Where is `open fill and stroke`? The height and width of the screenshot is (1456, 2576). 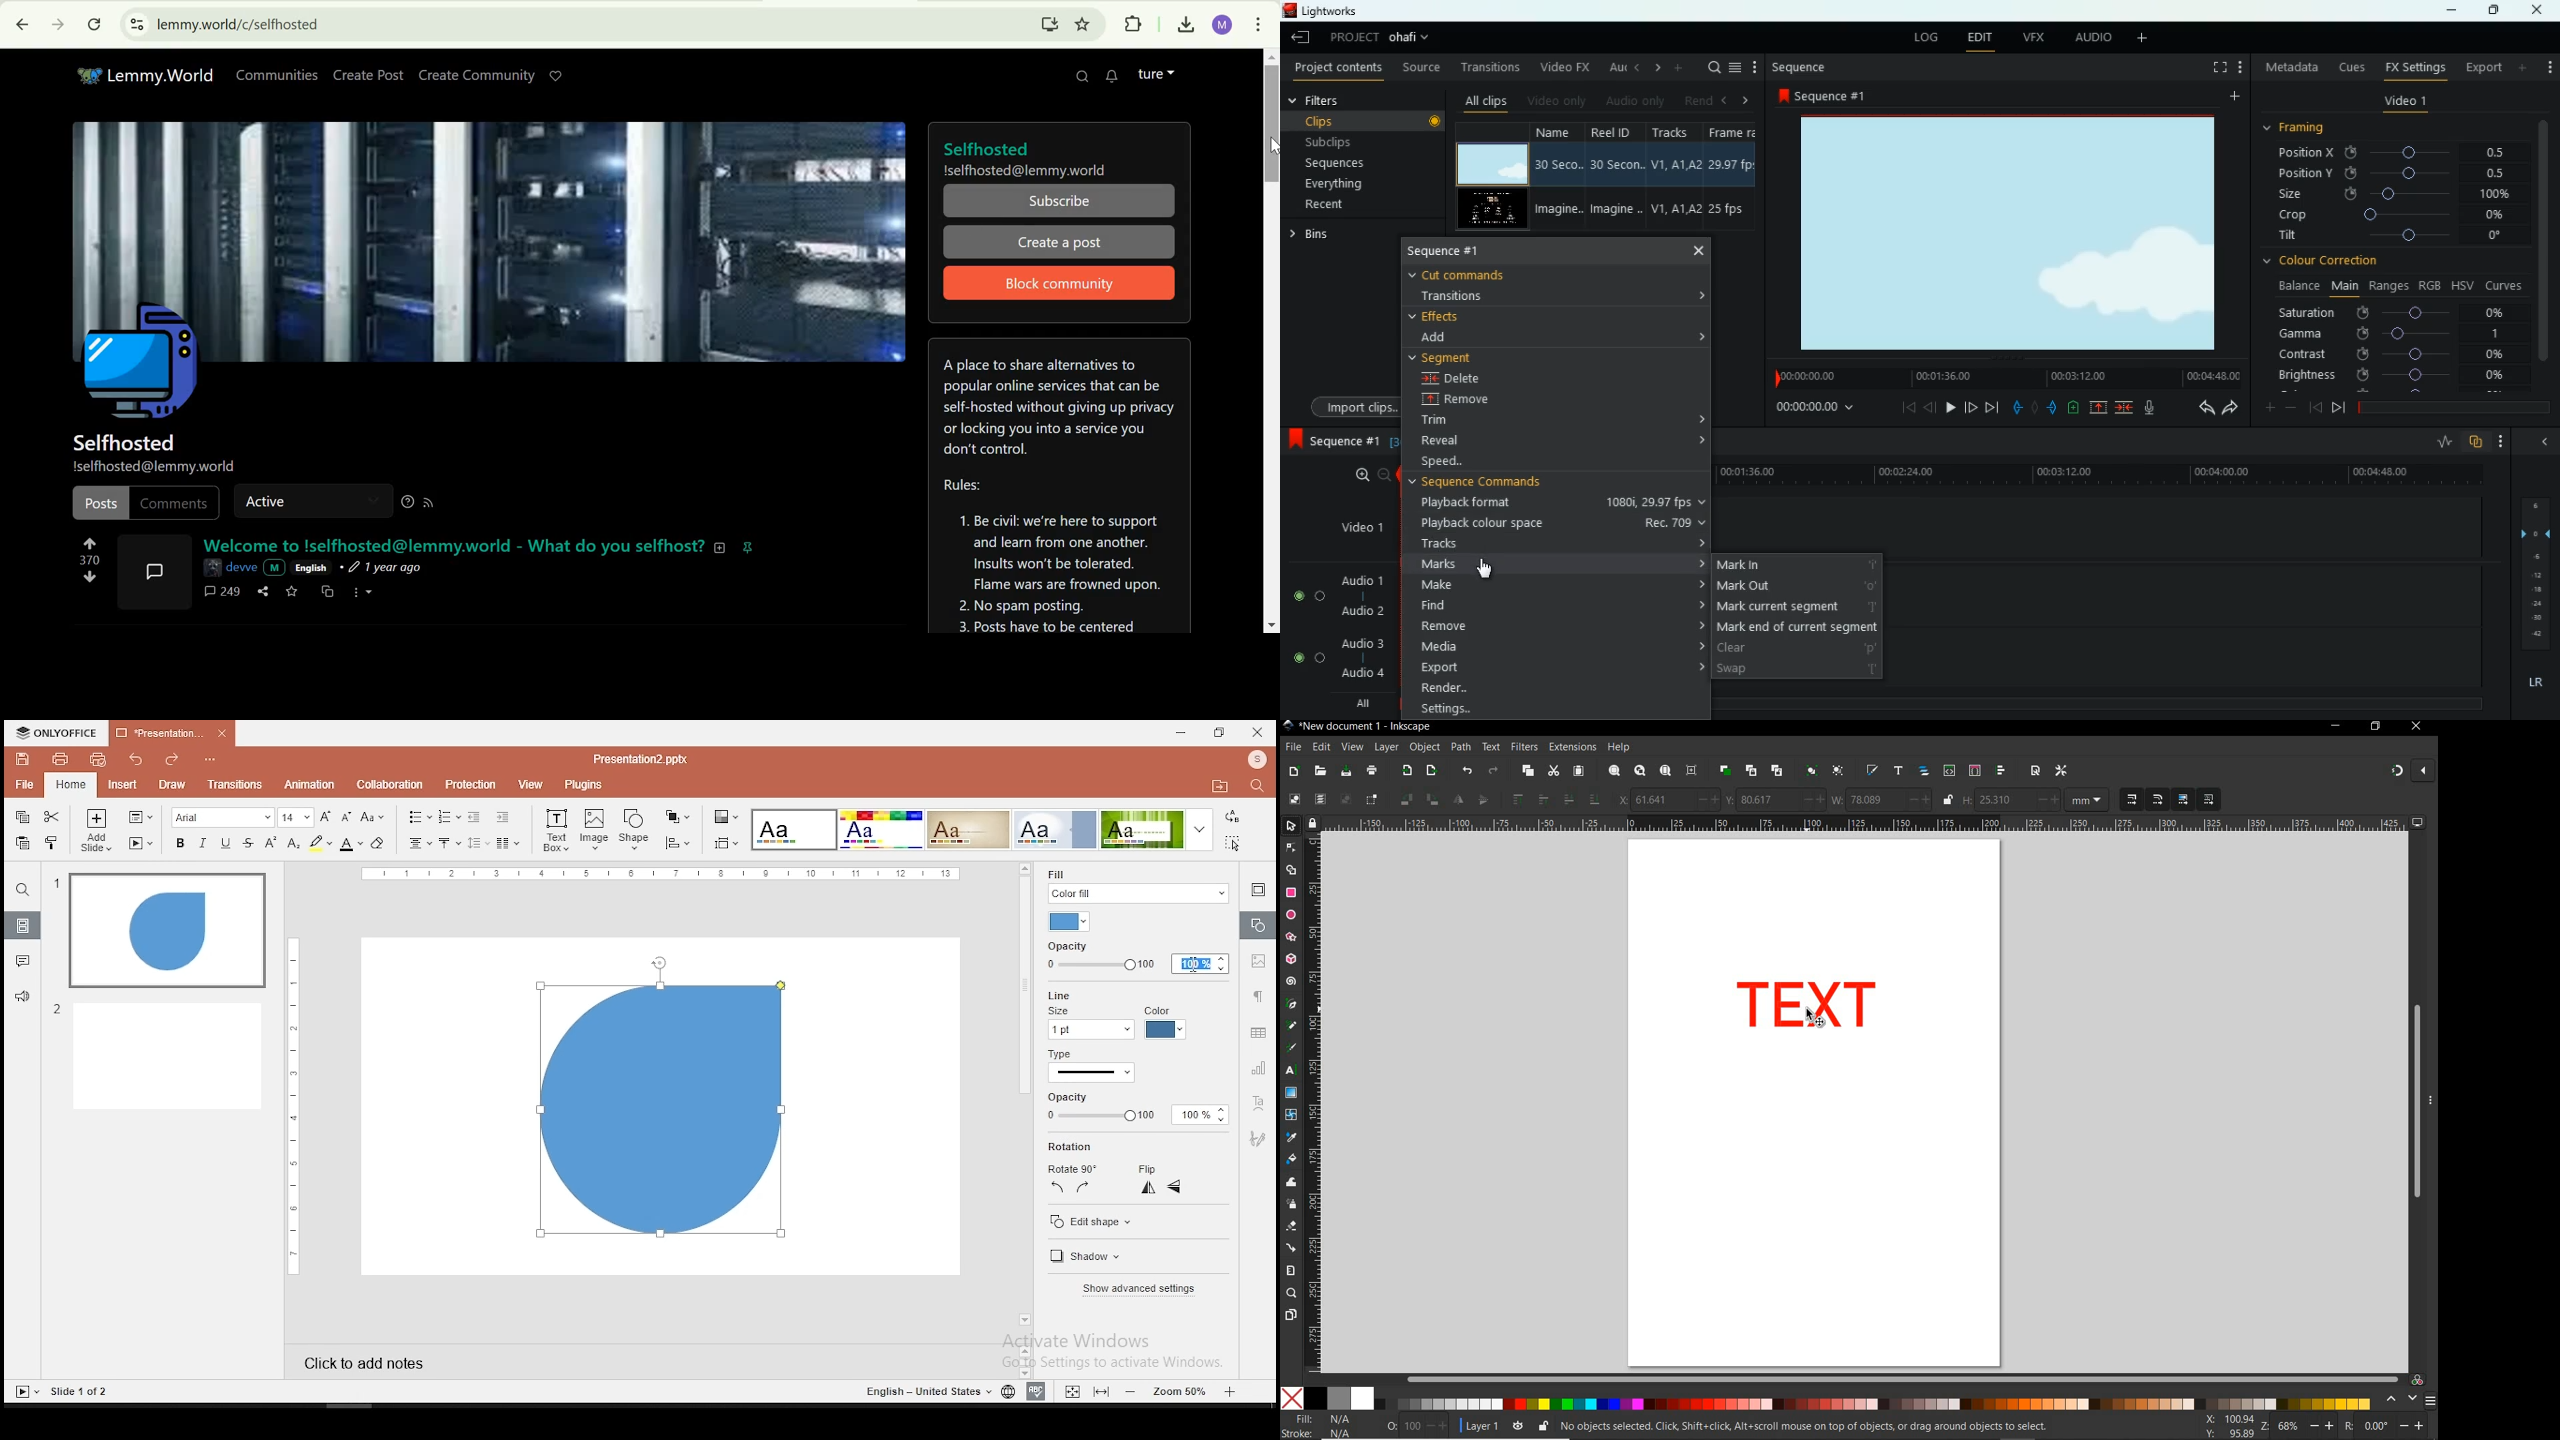
open fill and stroke is located at coordinates (1873, 771).